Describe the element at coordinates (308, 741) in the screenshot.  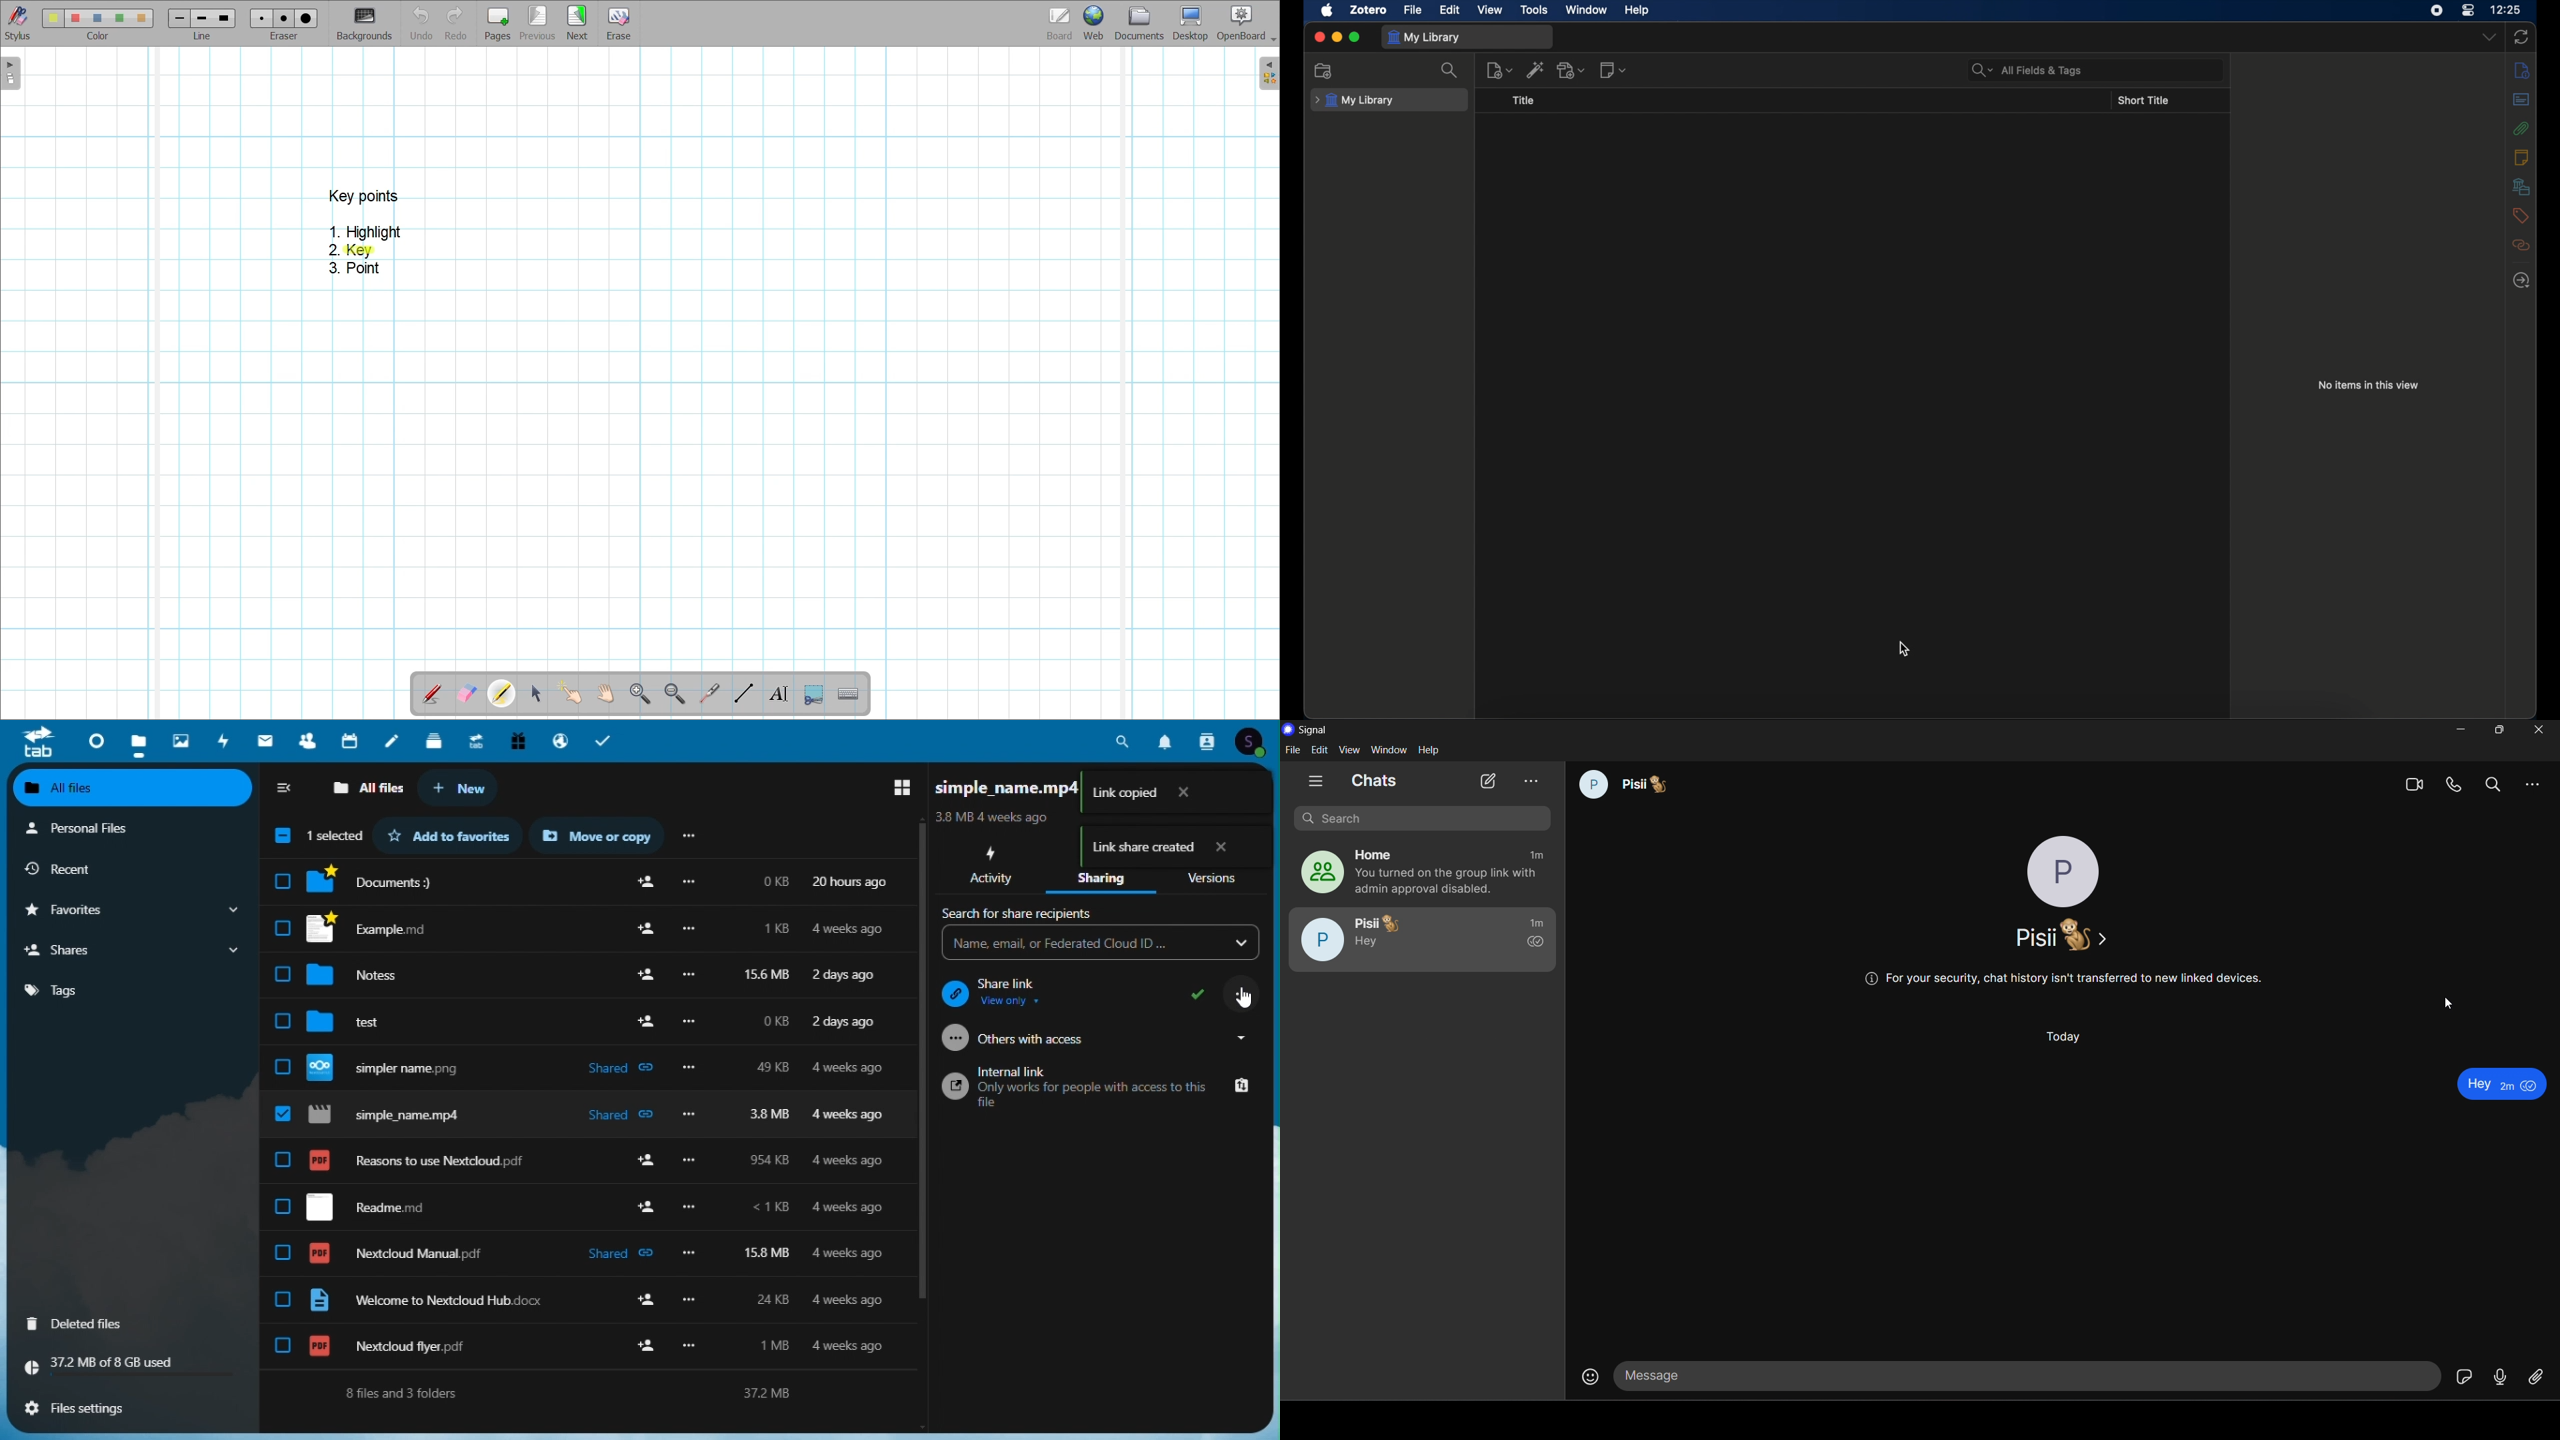
I see `Contacts` at that location.